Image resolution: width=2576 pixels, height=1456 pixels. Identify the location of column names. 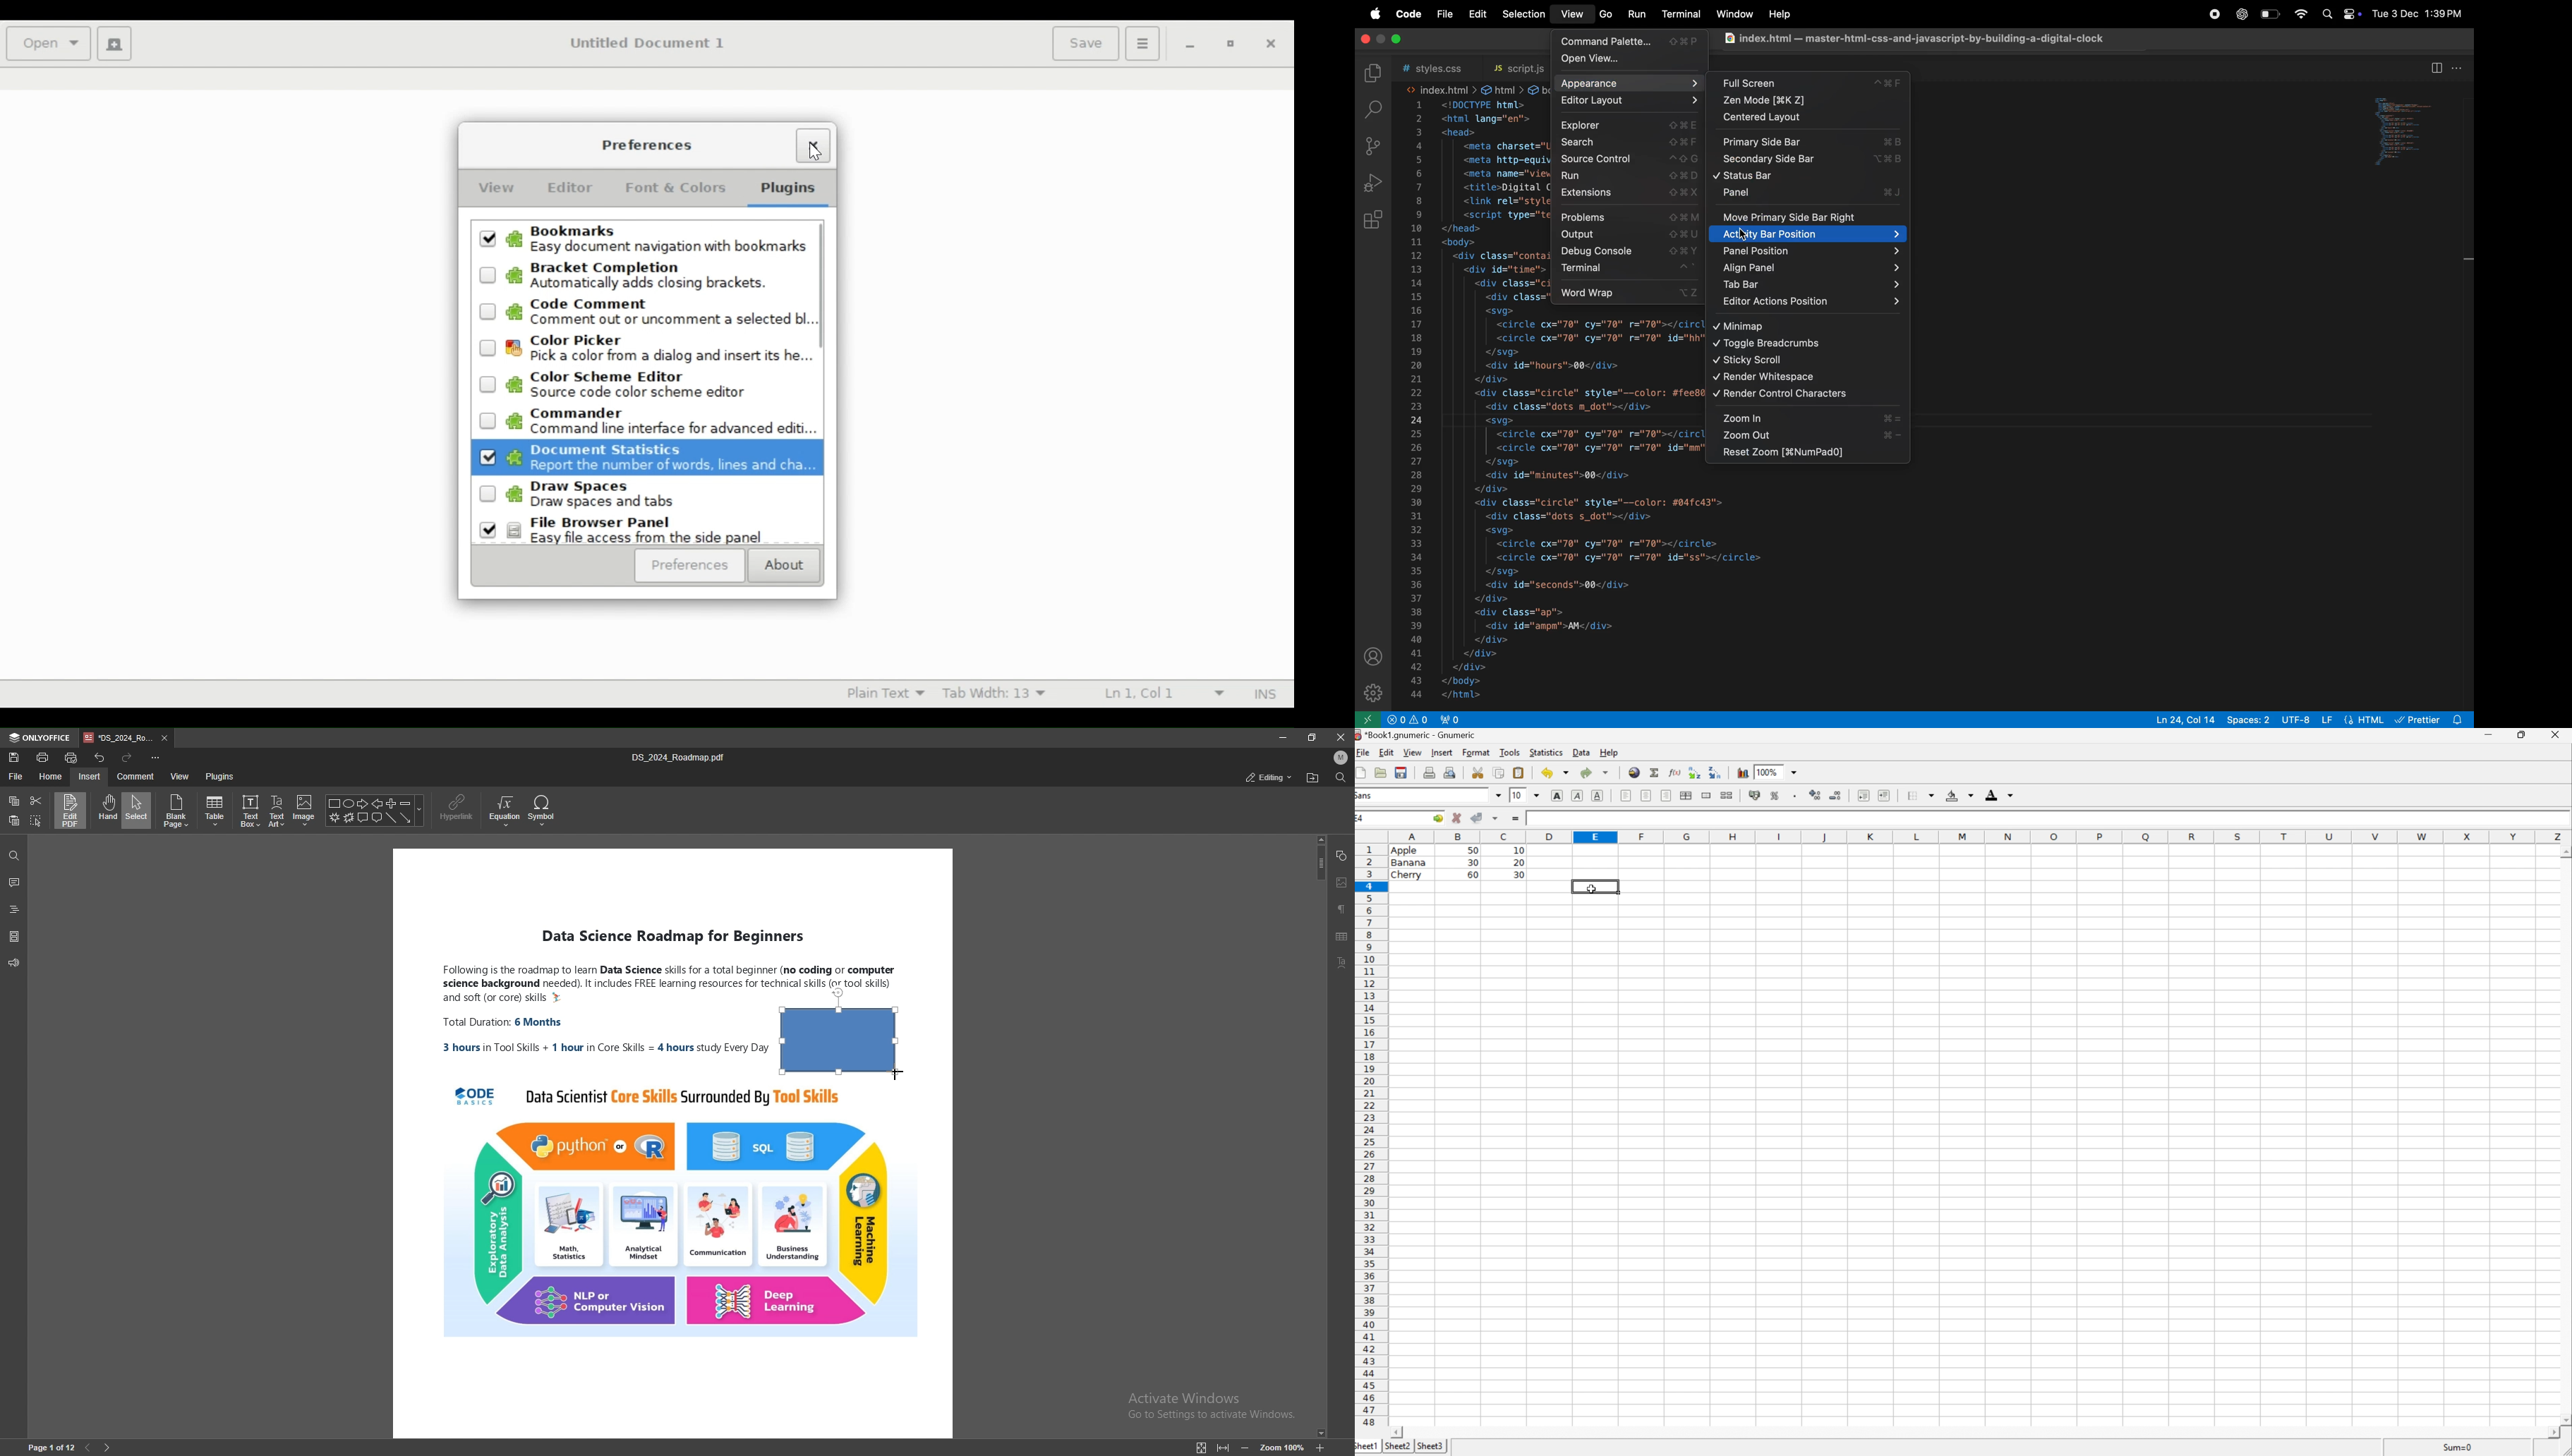
(1975, 837).